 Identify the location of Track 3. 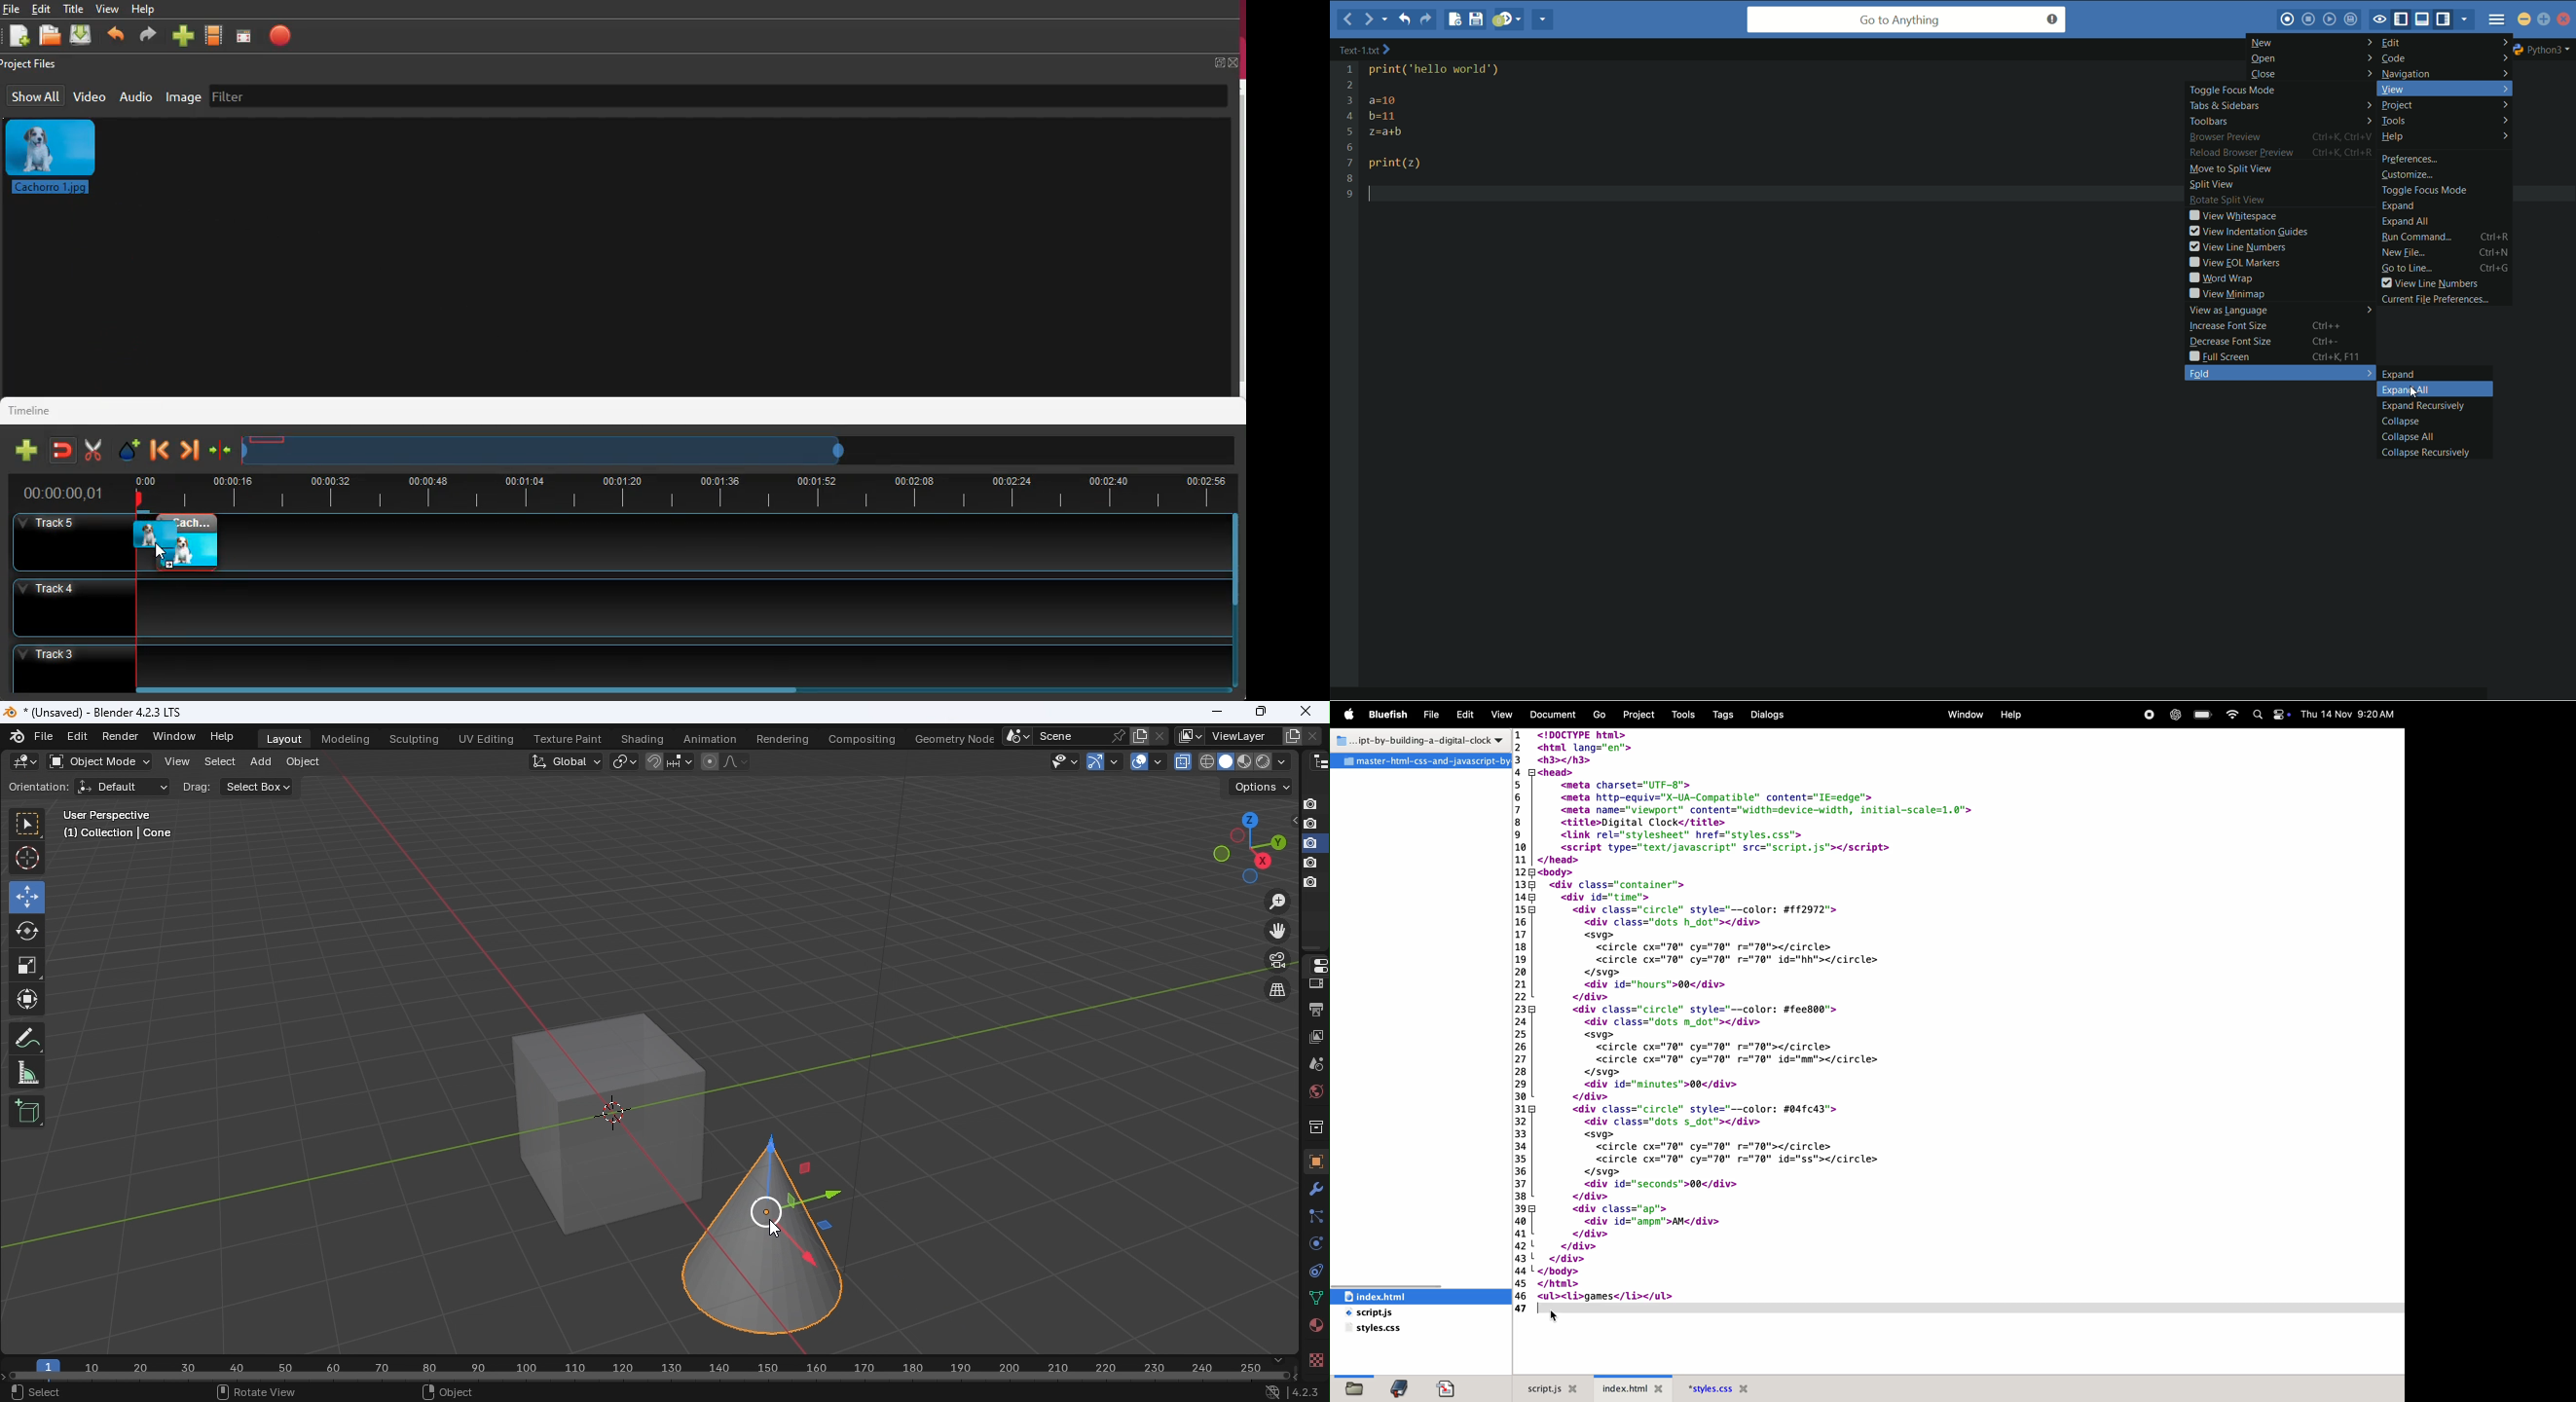
(622, 663).